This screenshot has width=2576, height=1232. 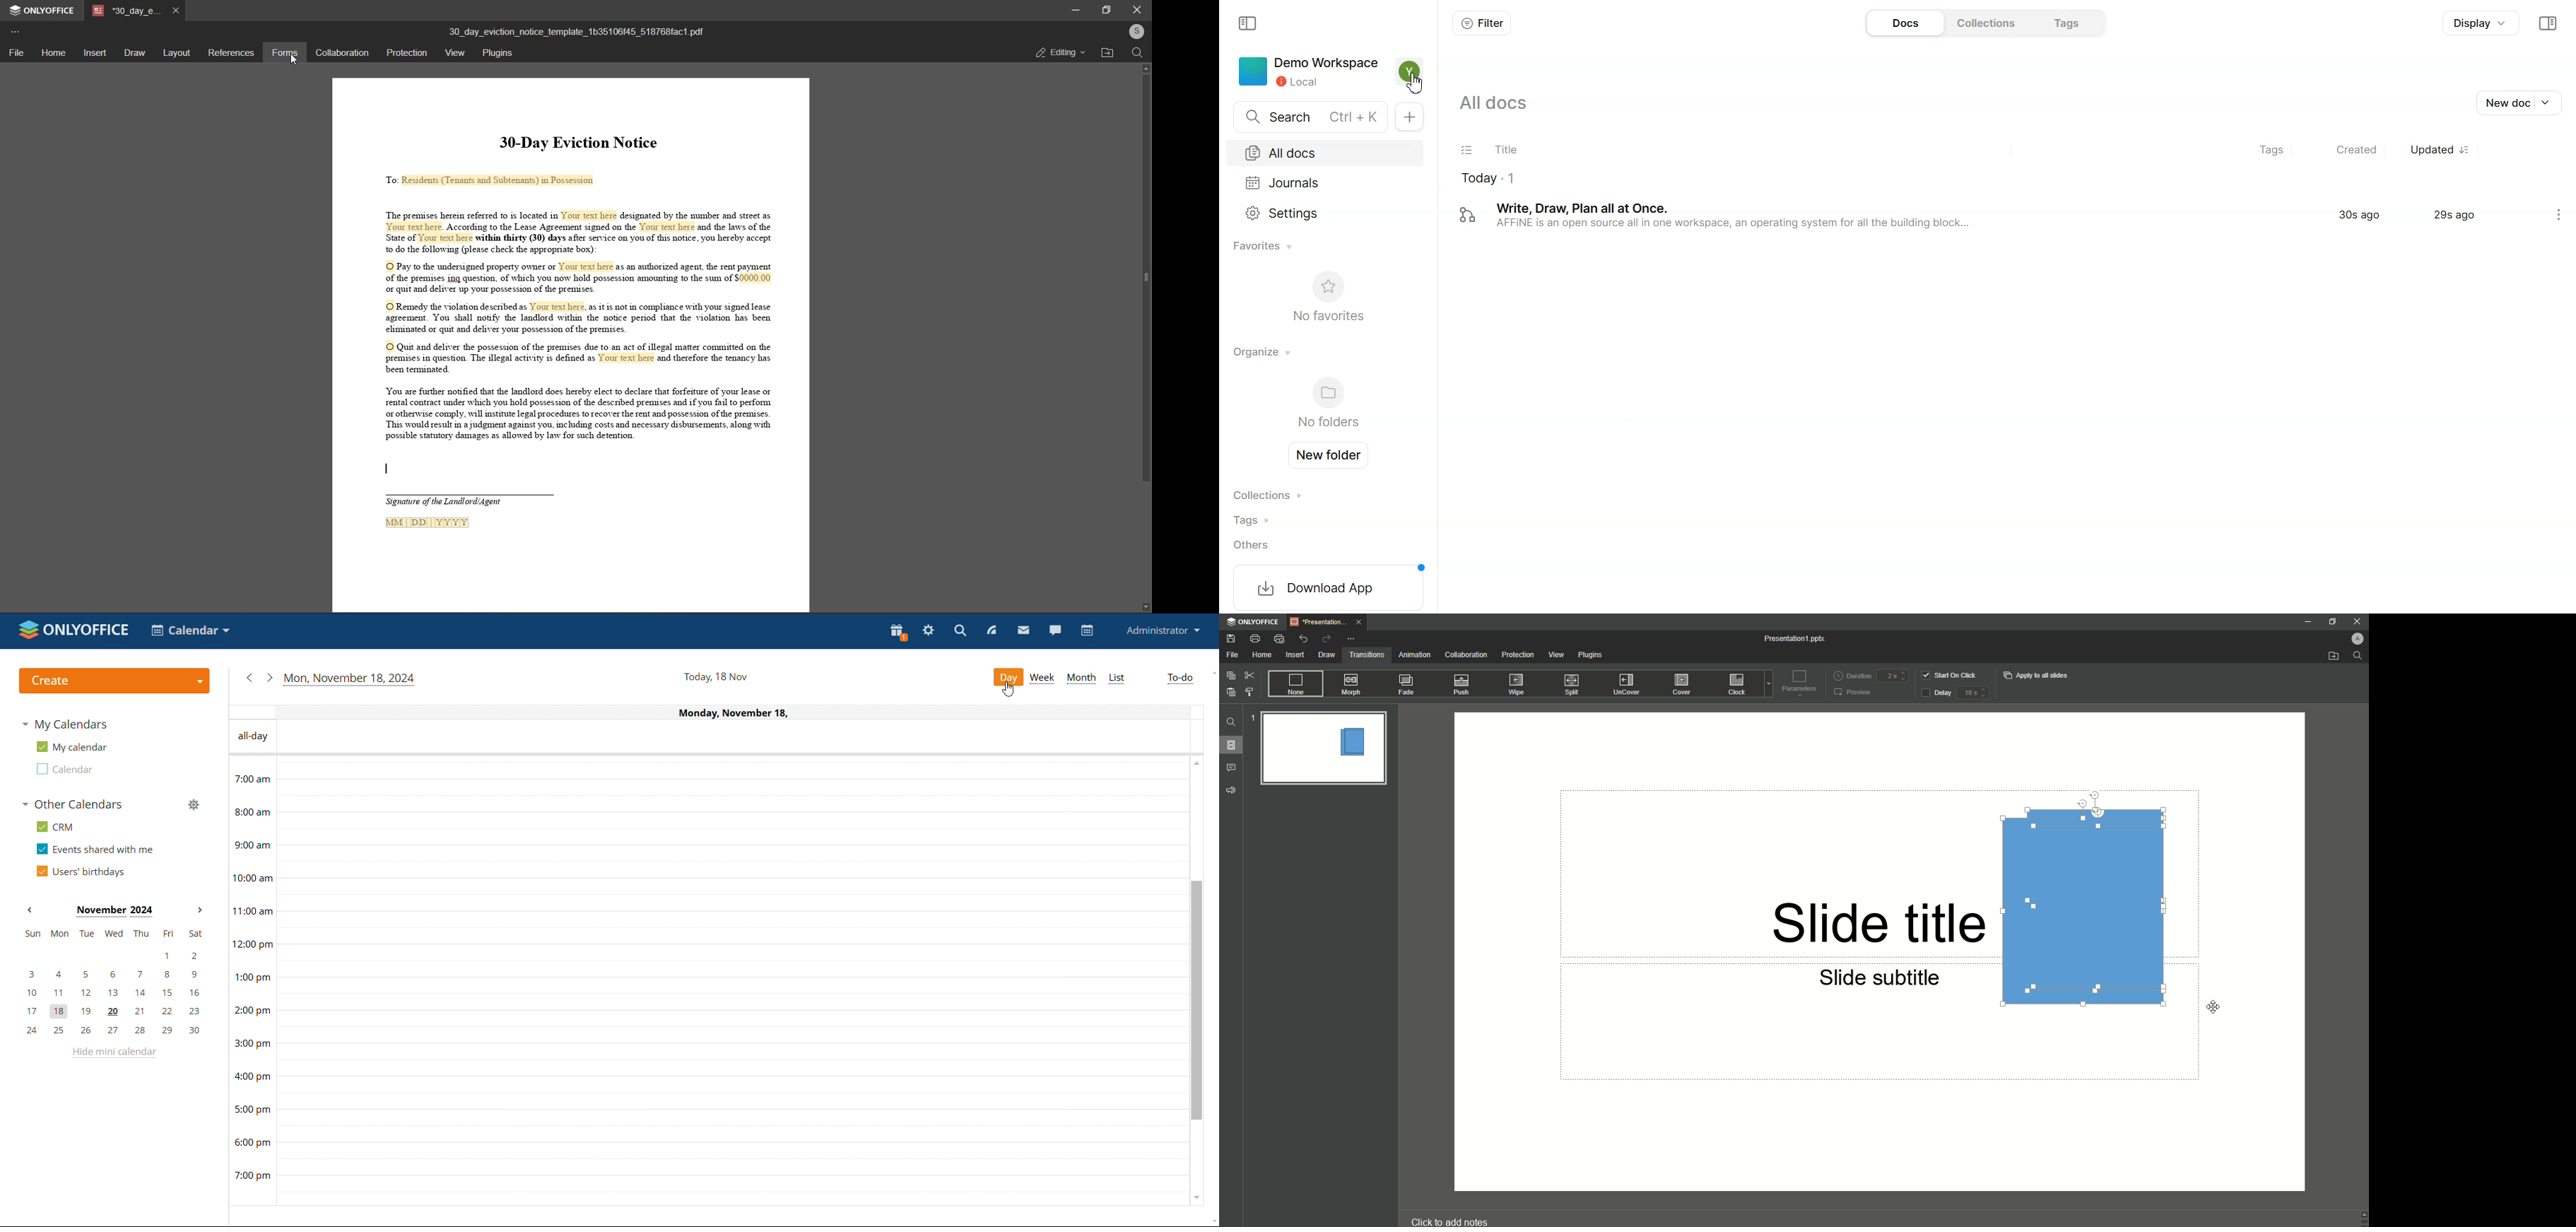 I want to click on list view, so click(x=1118, y=678).